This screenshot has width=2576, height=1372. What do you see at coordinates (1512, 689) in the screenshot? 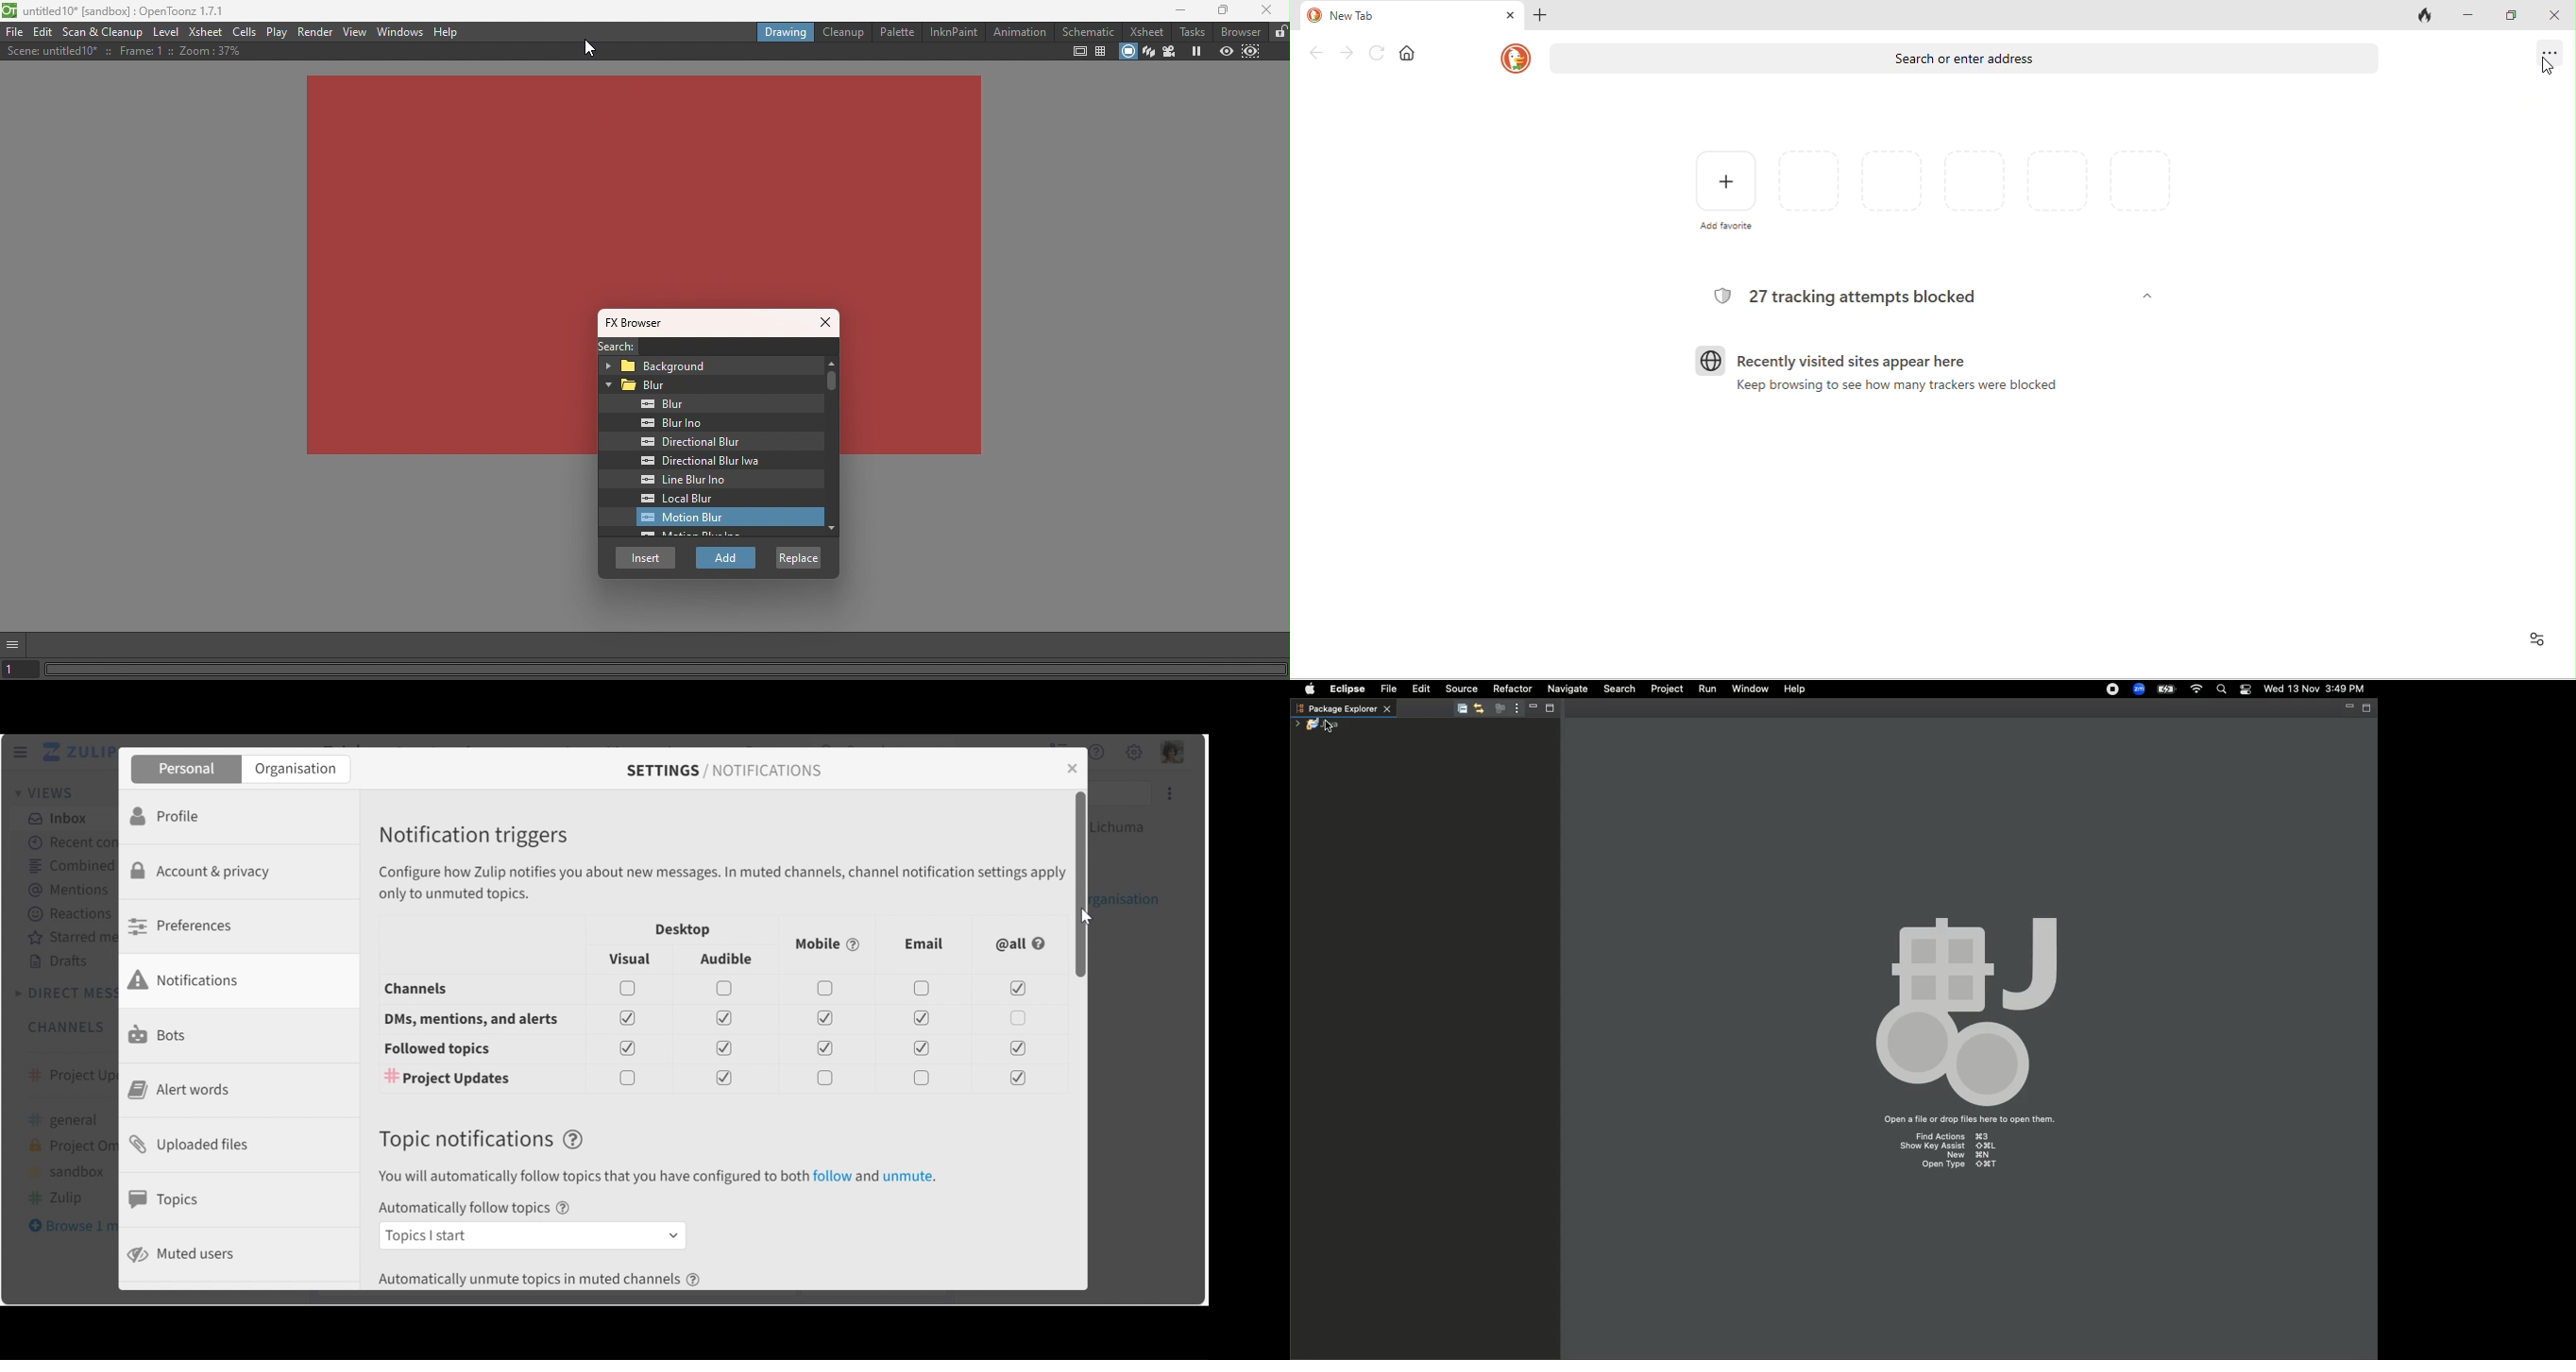
I see `Refactor` at bounding box center [1512, 689].